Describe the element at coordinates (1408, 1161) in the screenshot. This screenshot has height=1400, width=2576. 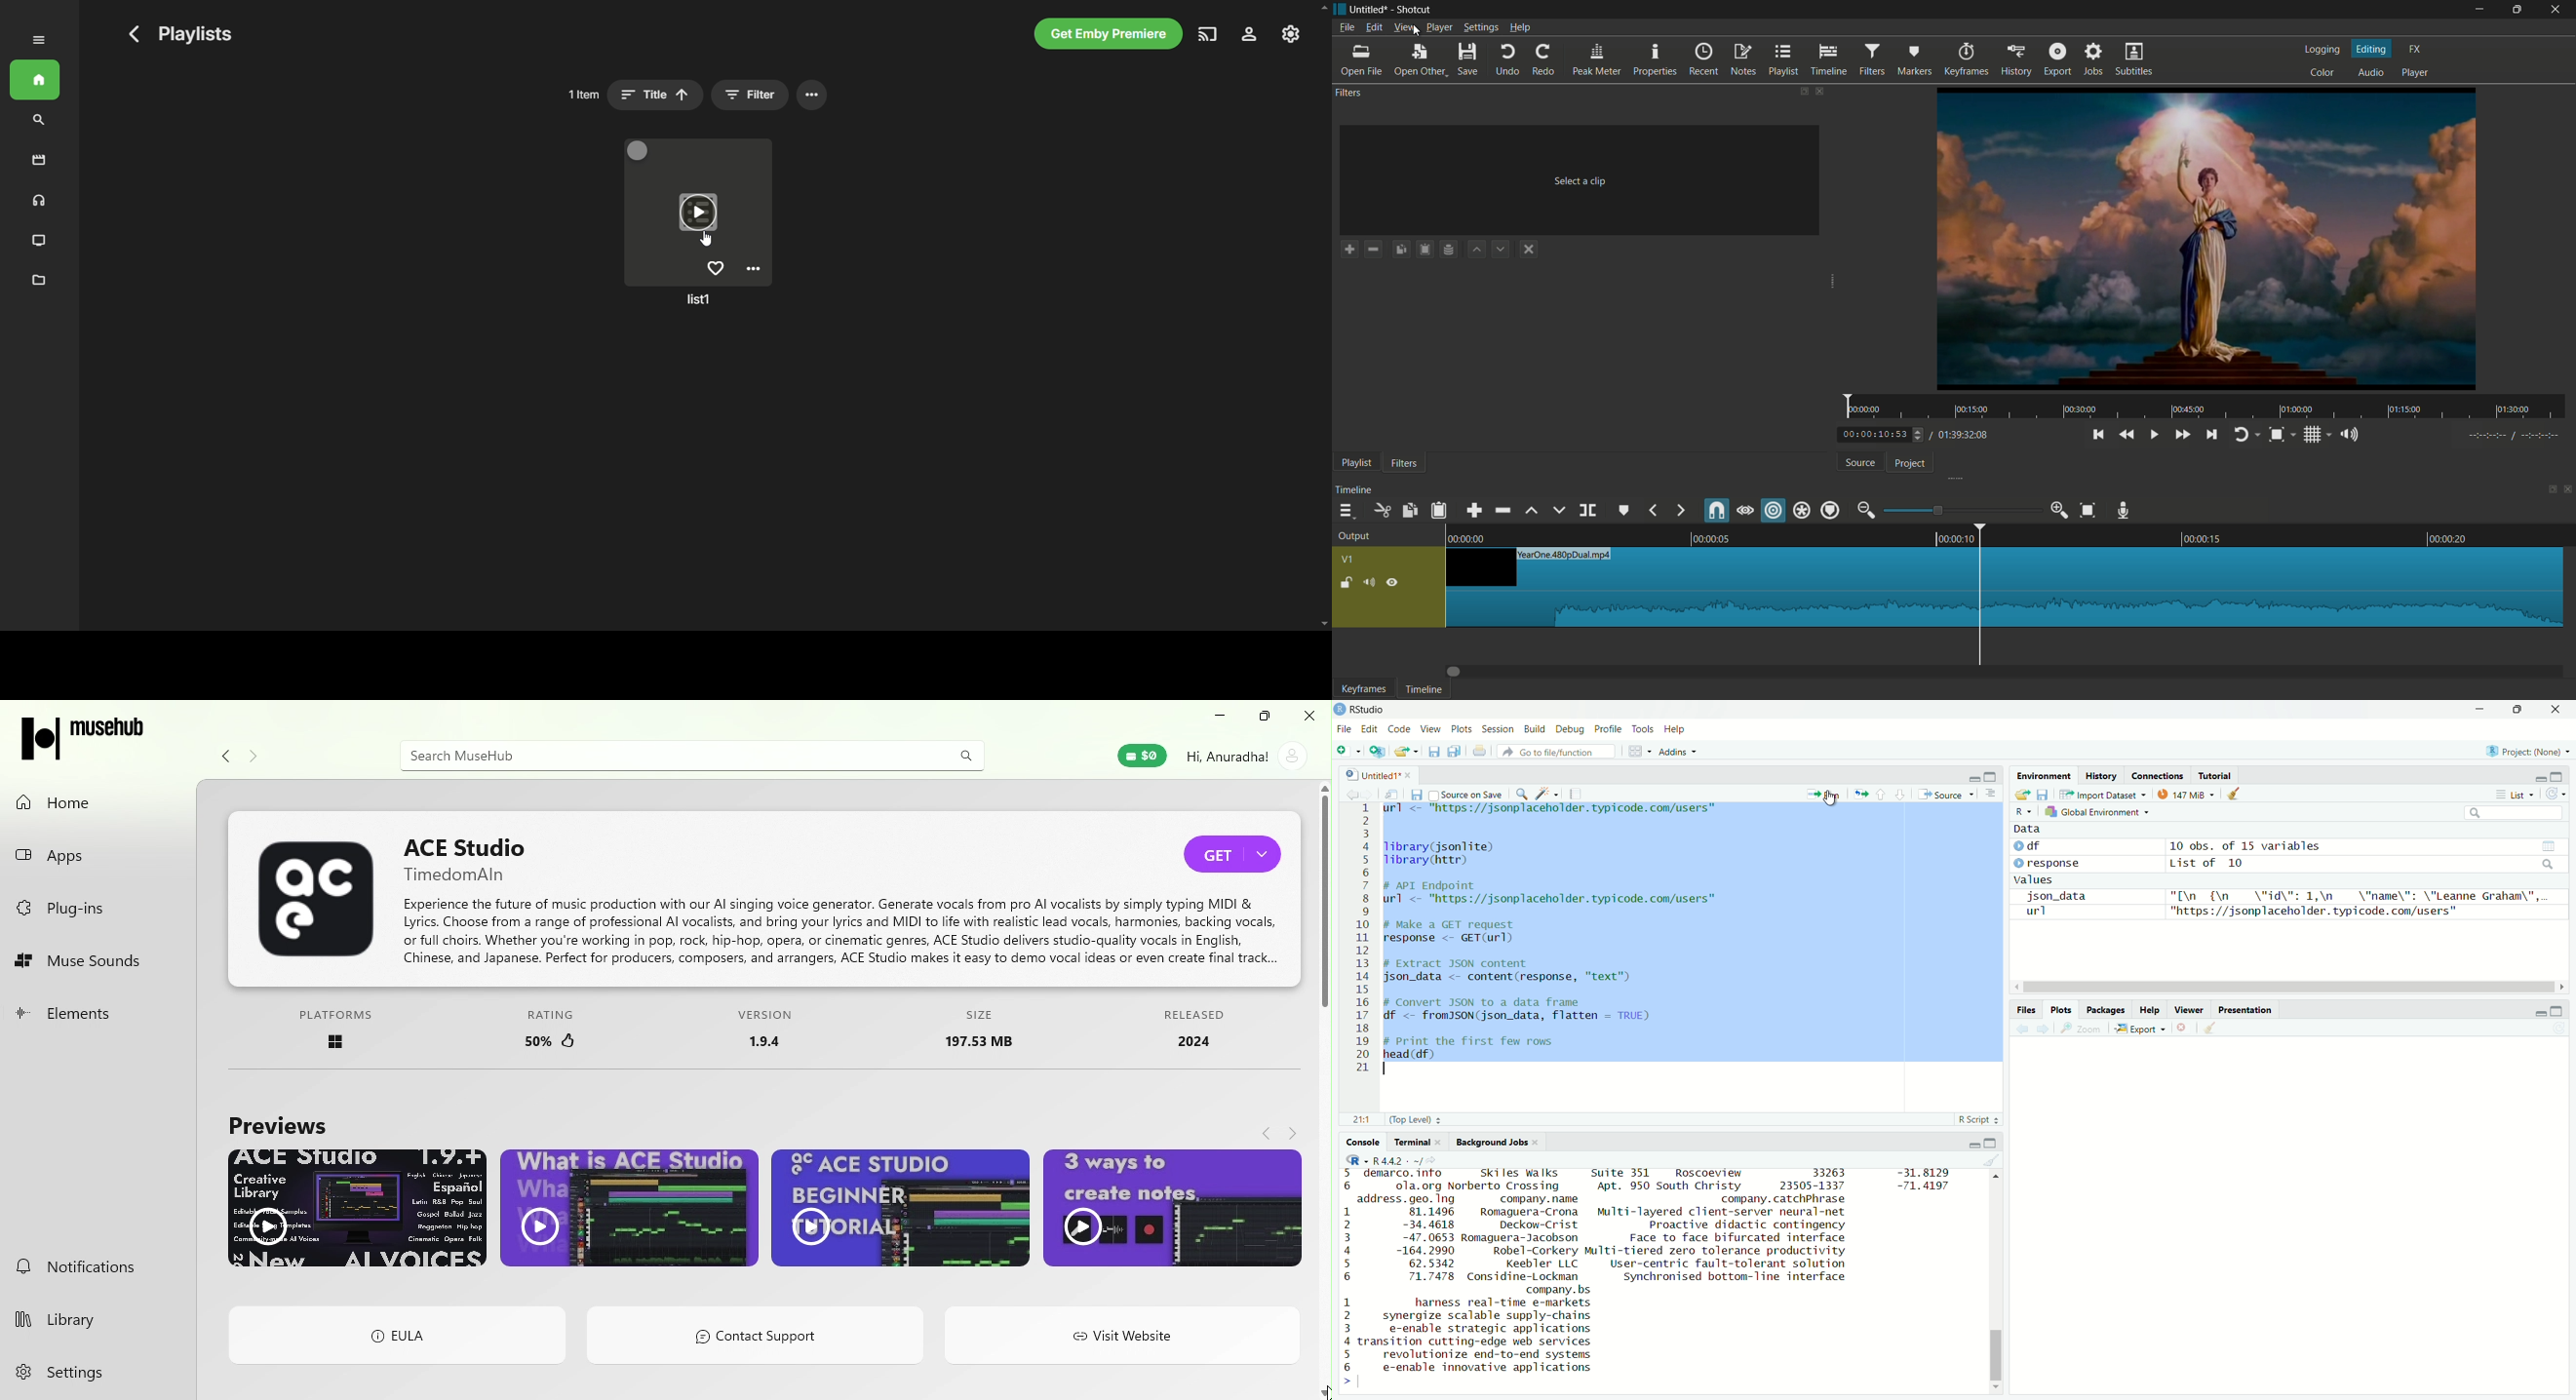
I see `R4.4.2 - ~/` at that location.